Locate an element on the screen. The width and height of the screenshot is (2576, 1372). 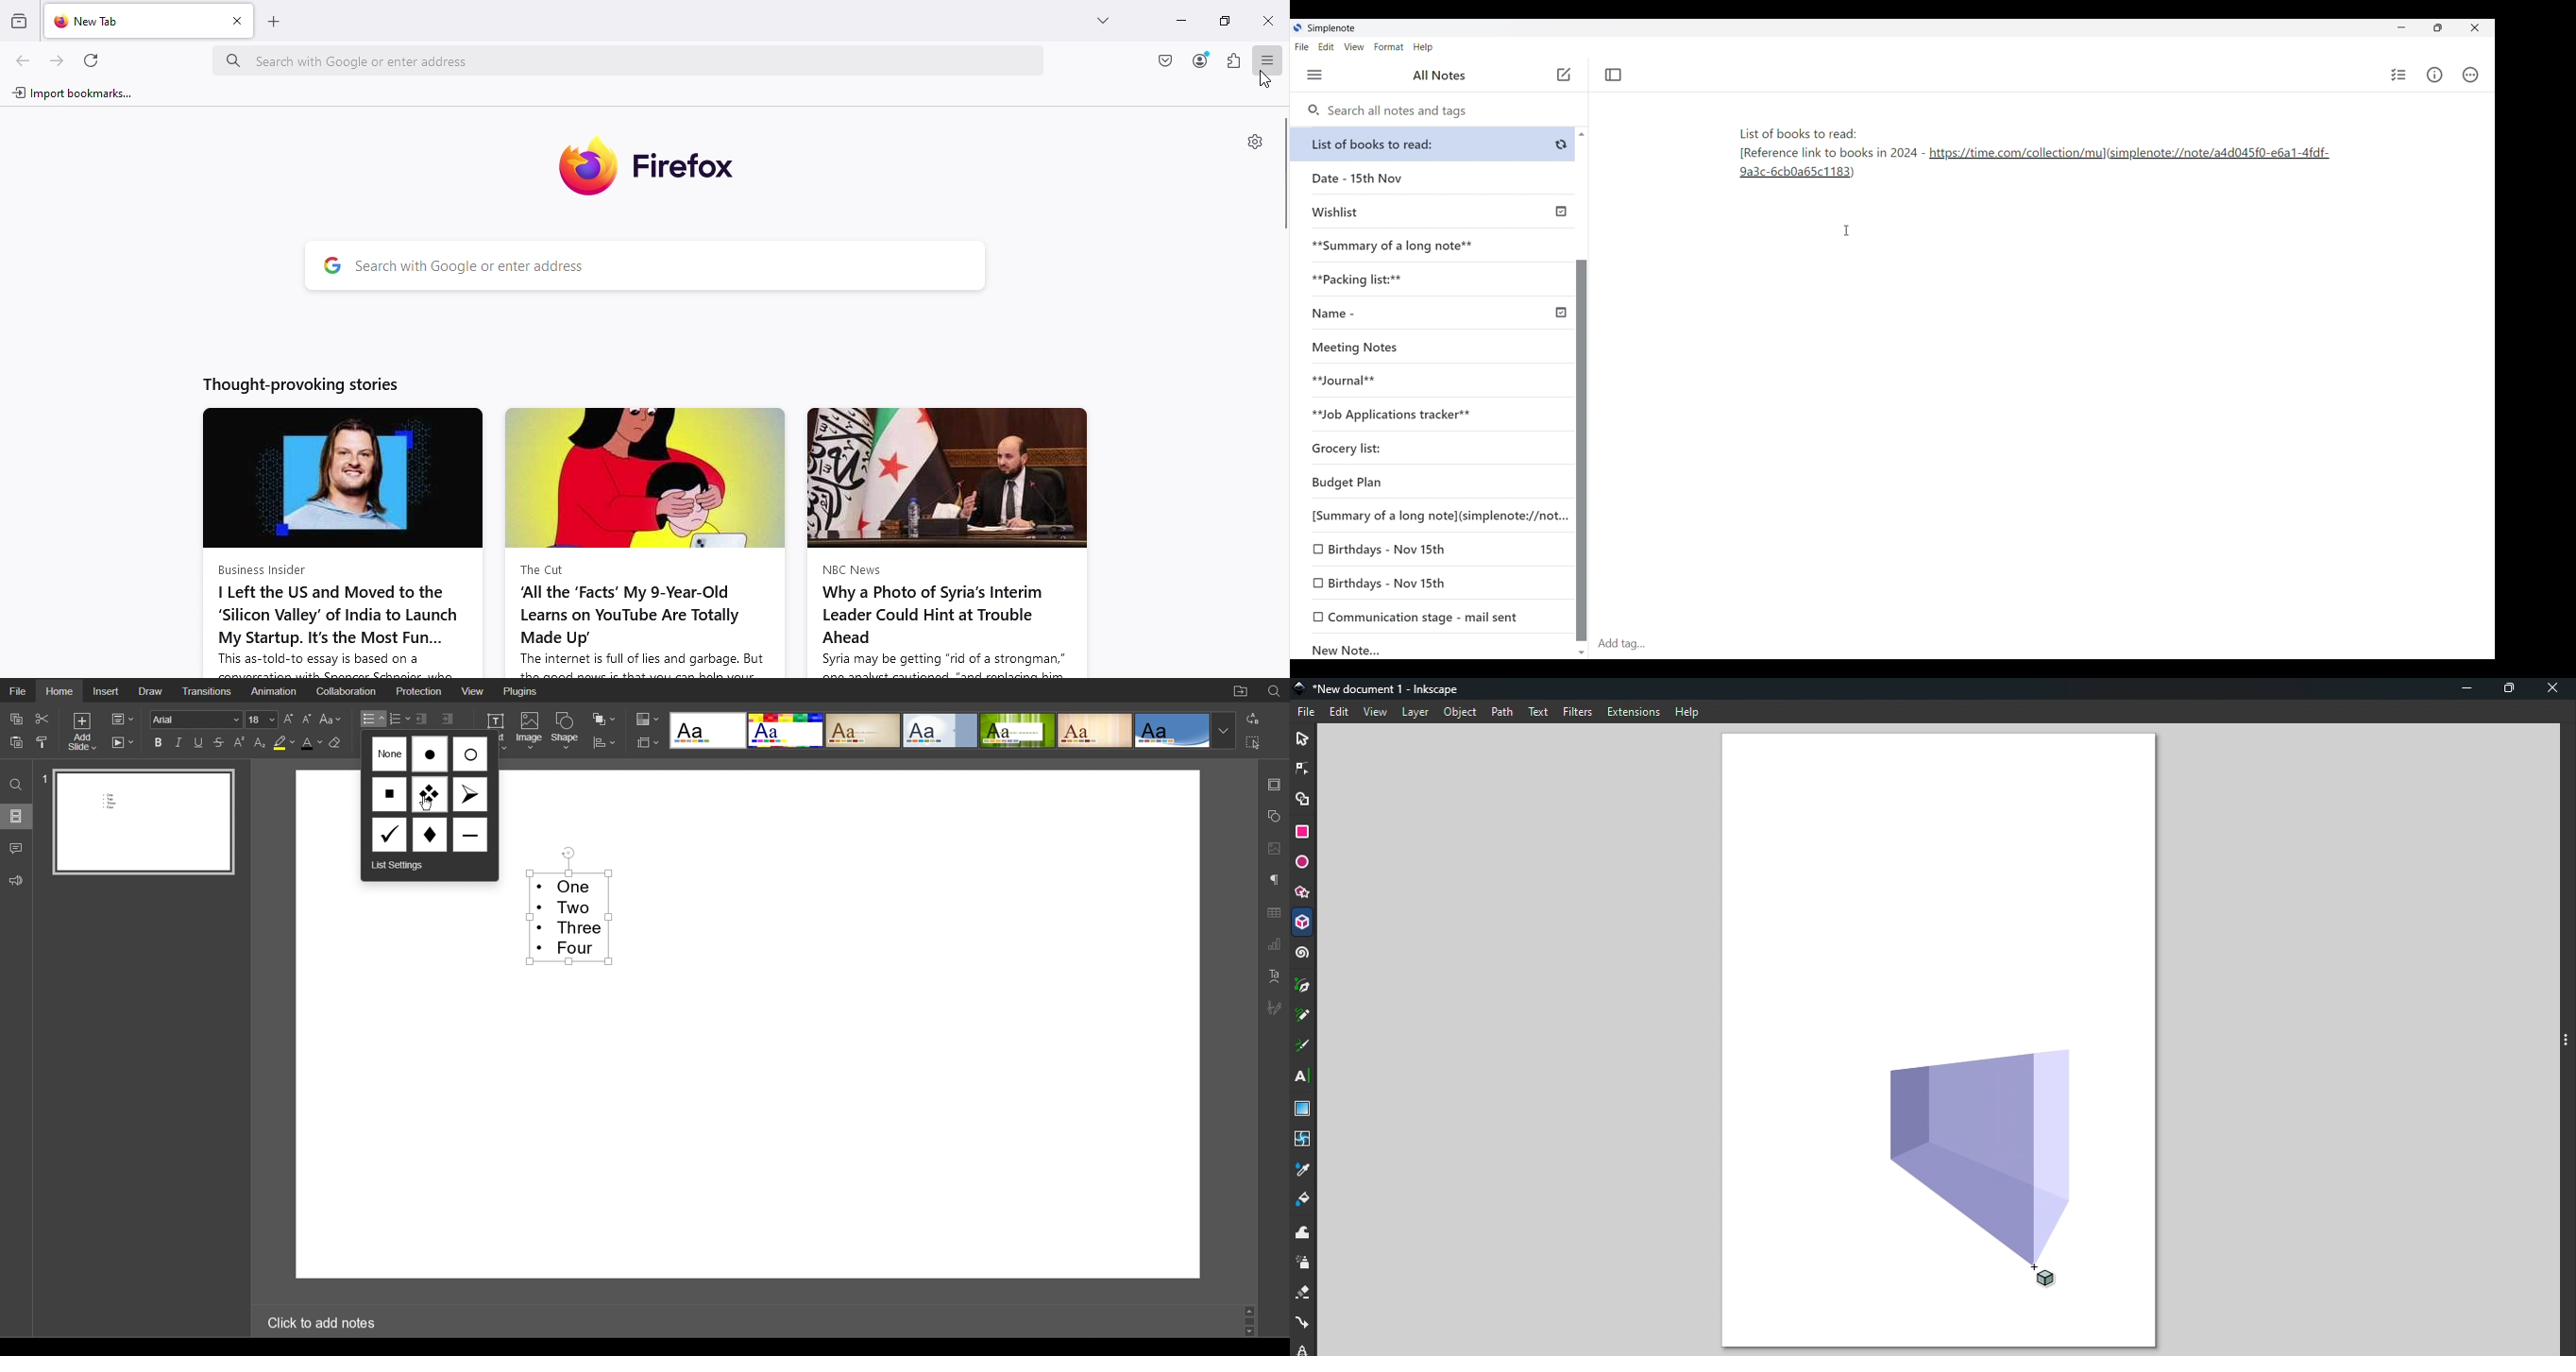
Increase Font is located at coordinates (289, 720).